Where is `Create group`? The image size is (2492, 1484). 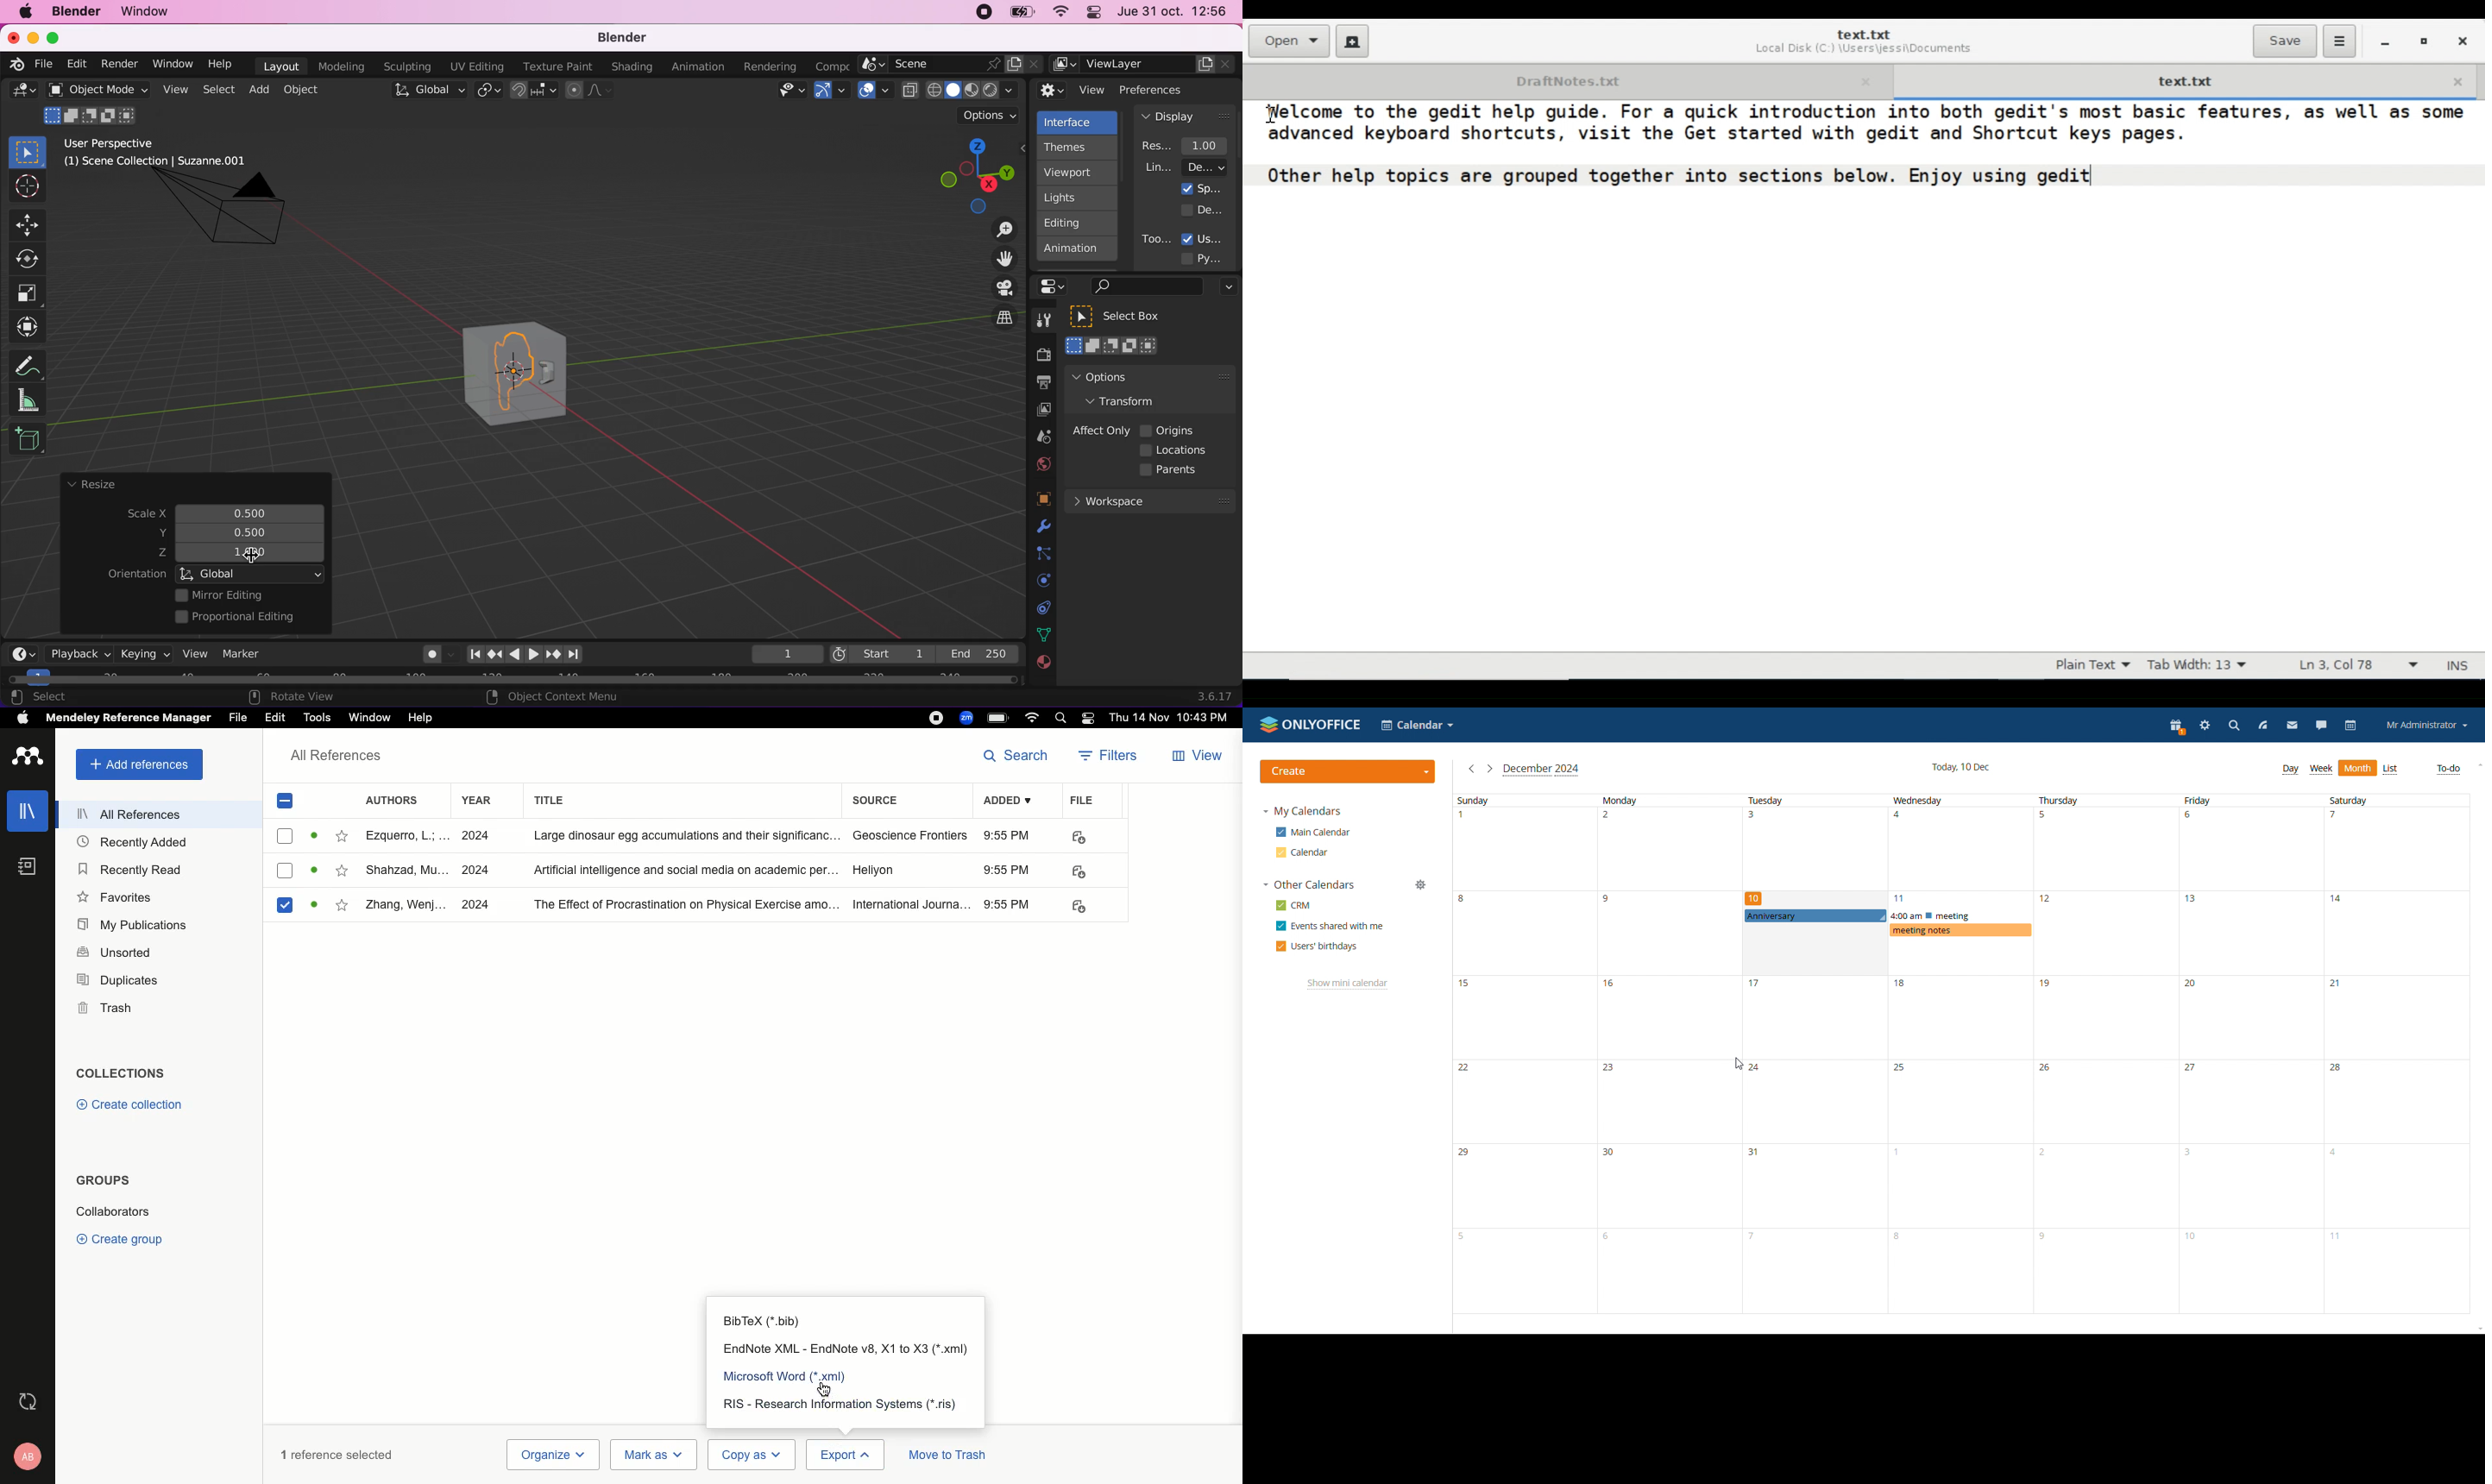
Create group is located at coordinates (123, 1238).